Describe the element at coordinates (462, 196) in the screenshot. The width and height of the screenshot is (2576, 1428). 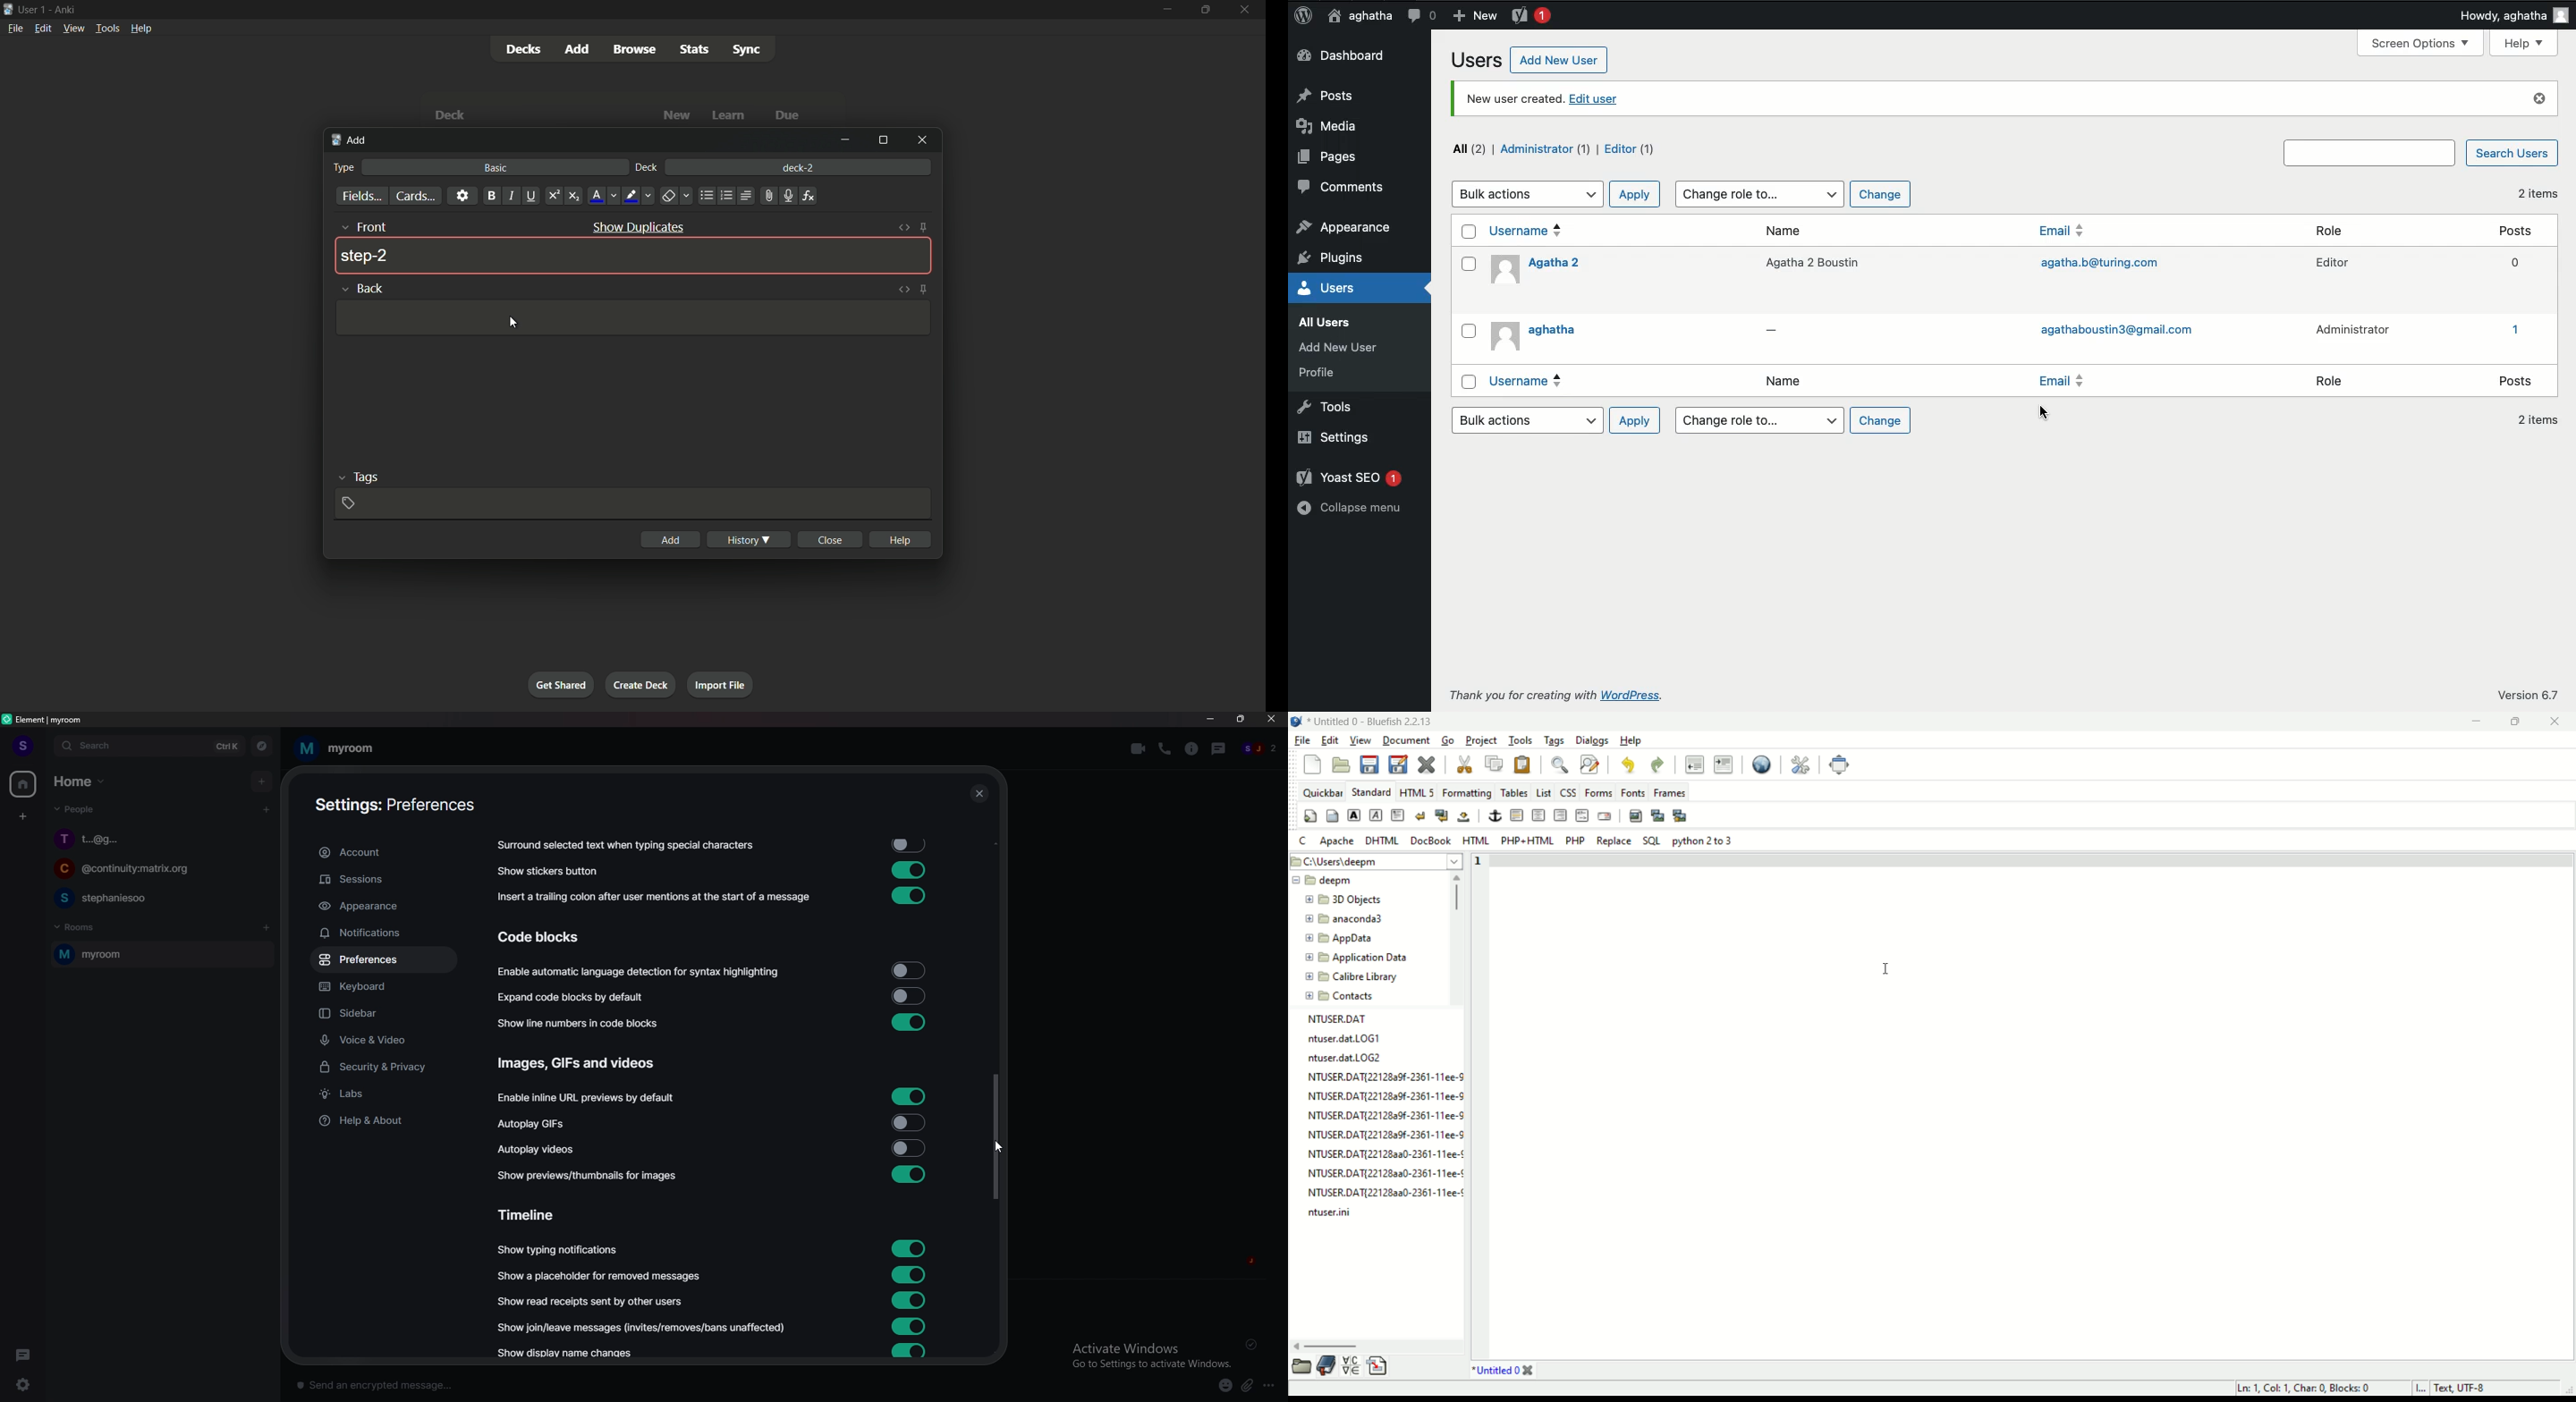
I see `settings` at that location.